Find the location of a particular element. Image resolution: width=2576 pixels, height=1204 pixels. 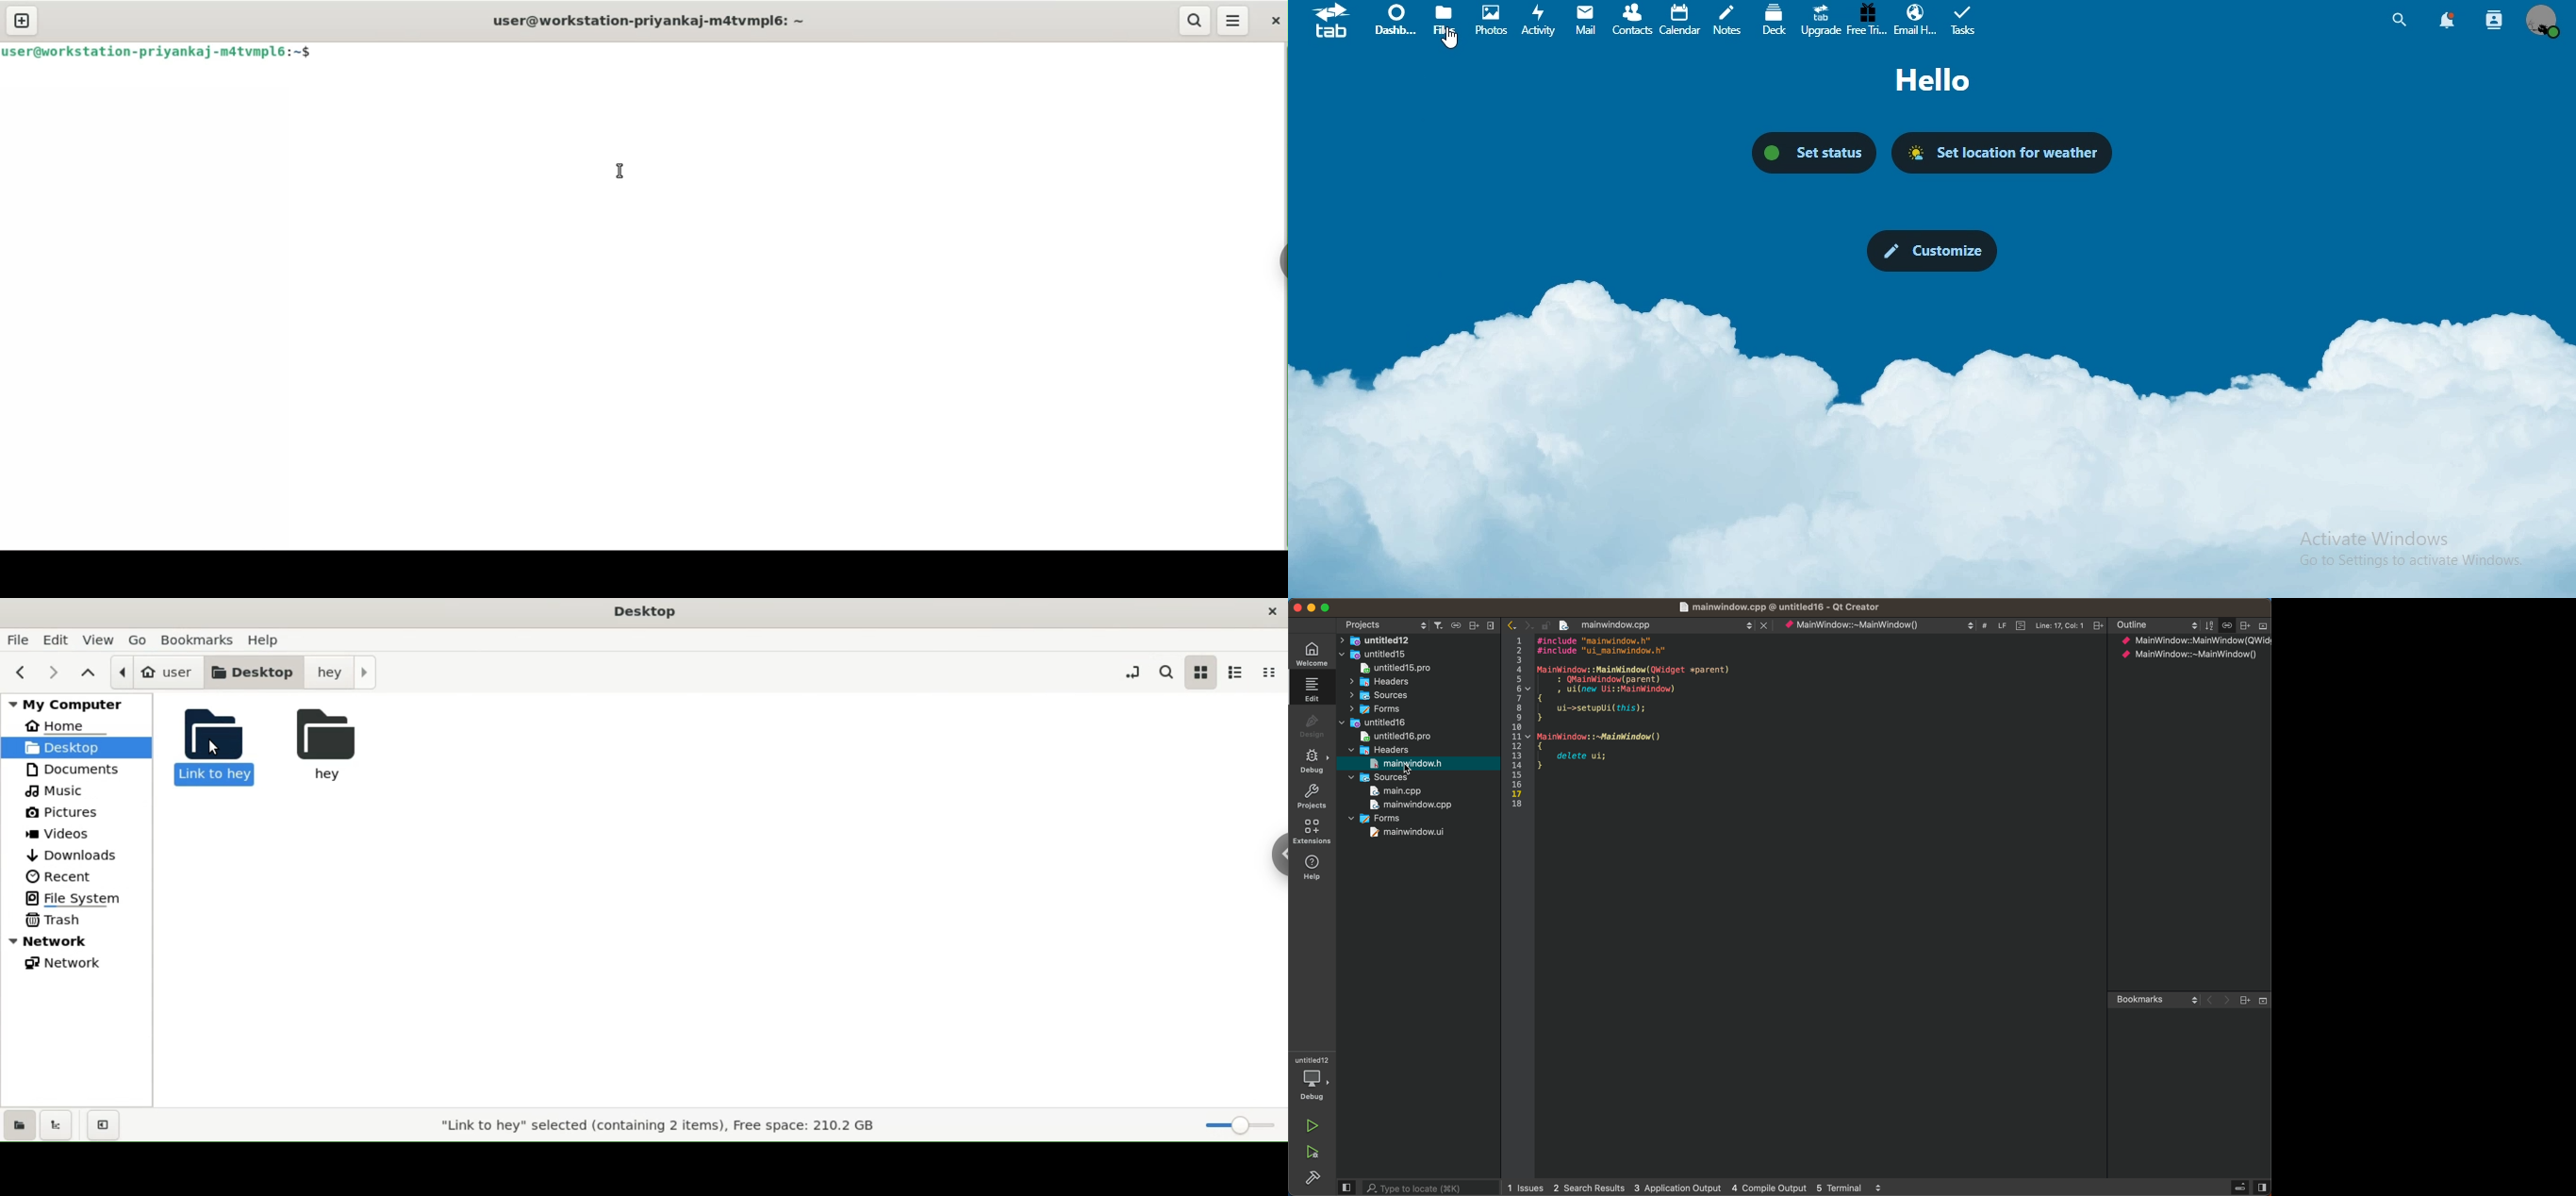

close is located at coordinates (1270, 611).